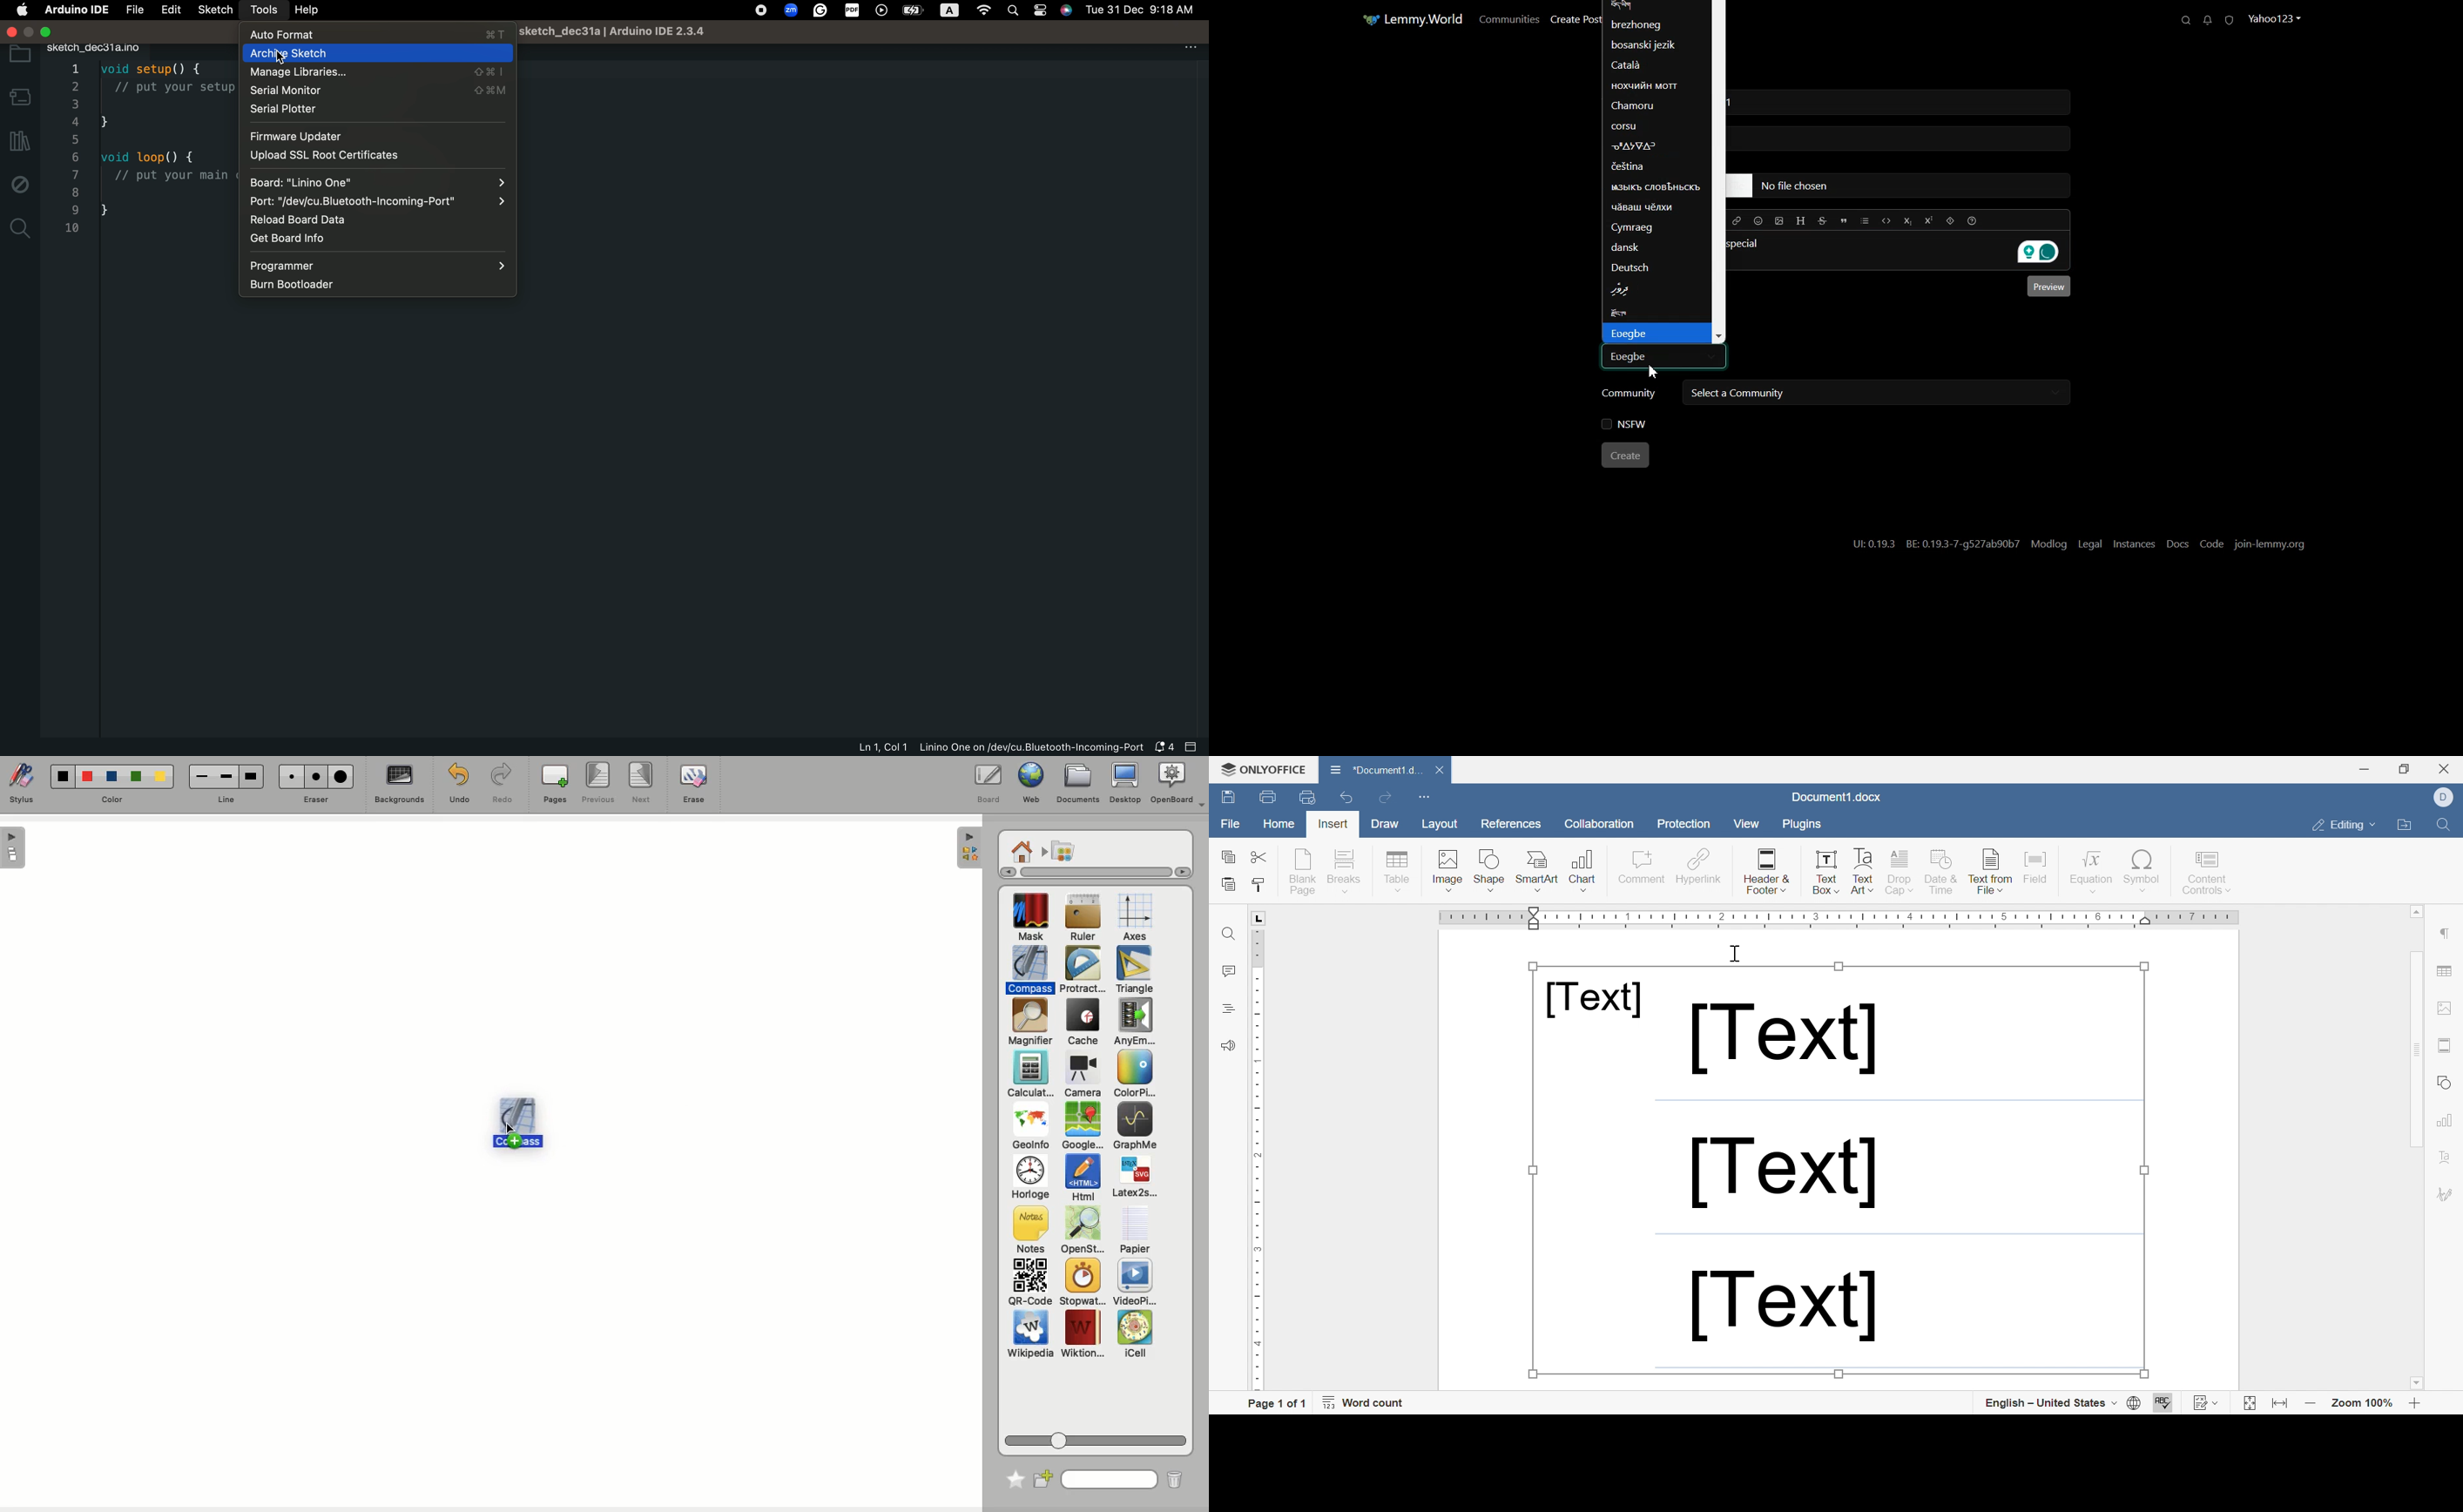 The height and width of the screenshot is (1512, 2464). I want to click on SmartArt, so click(1537, 870).